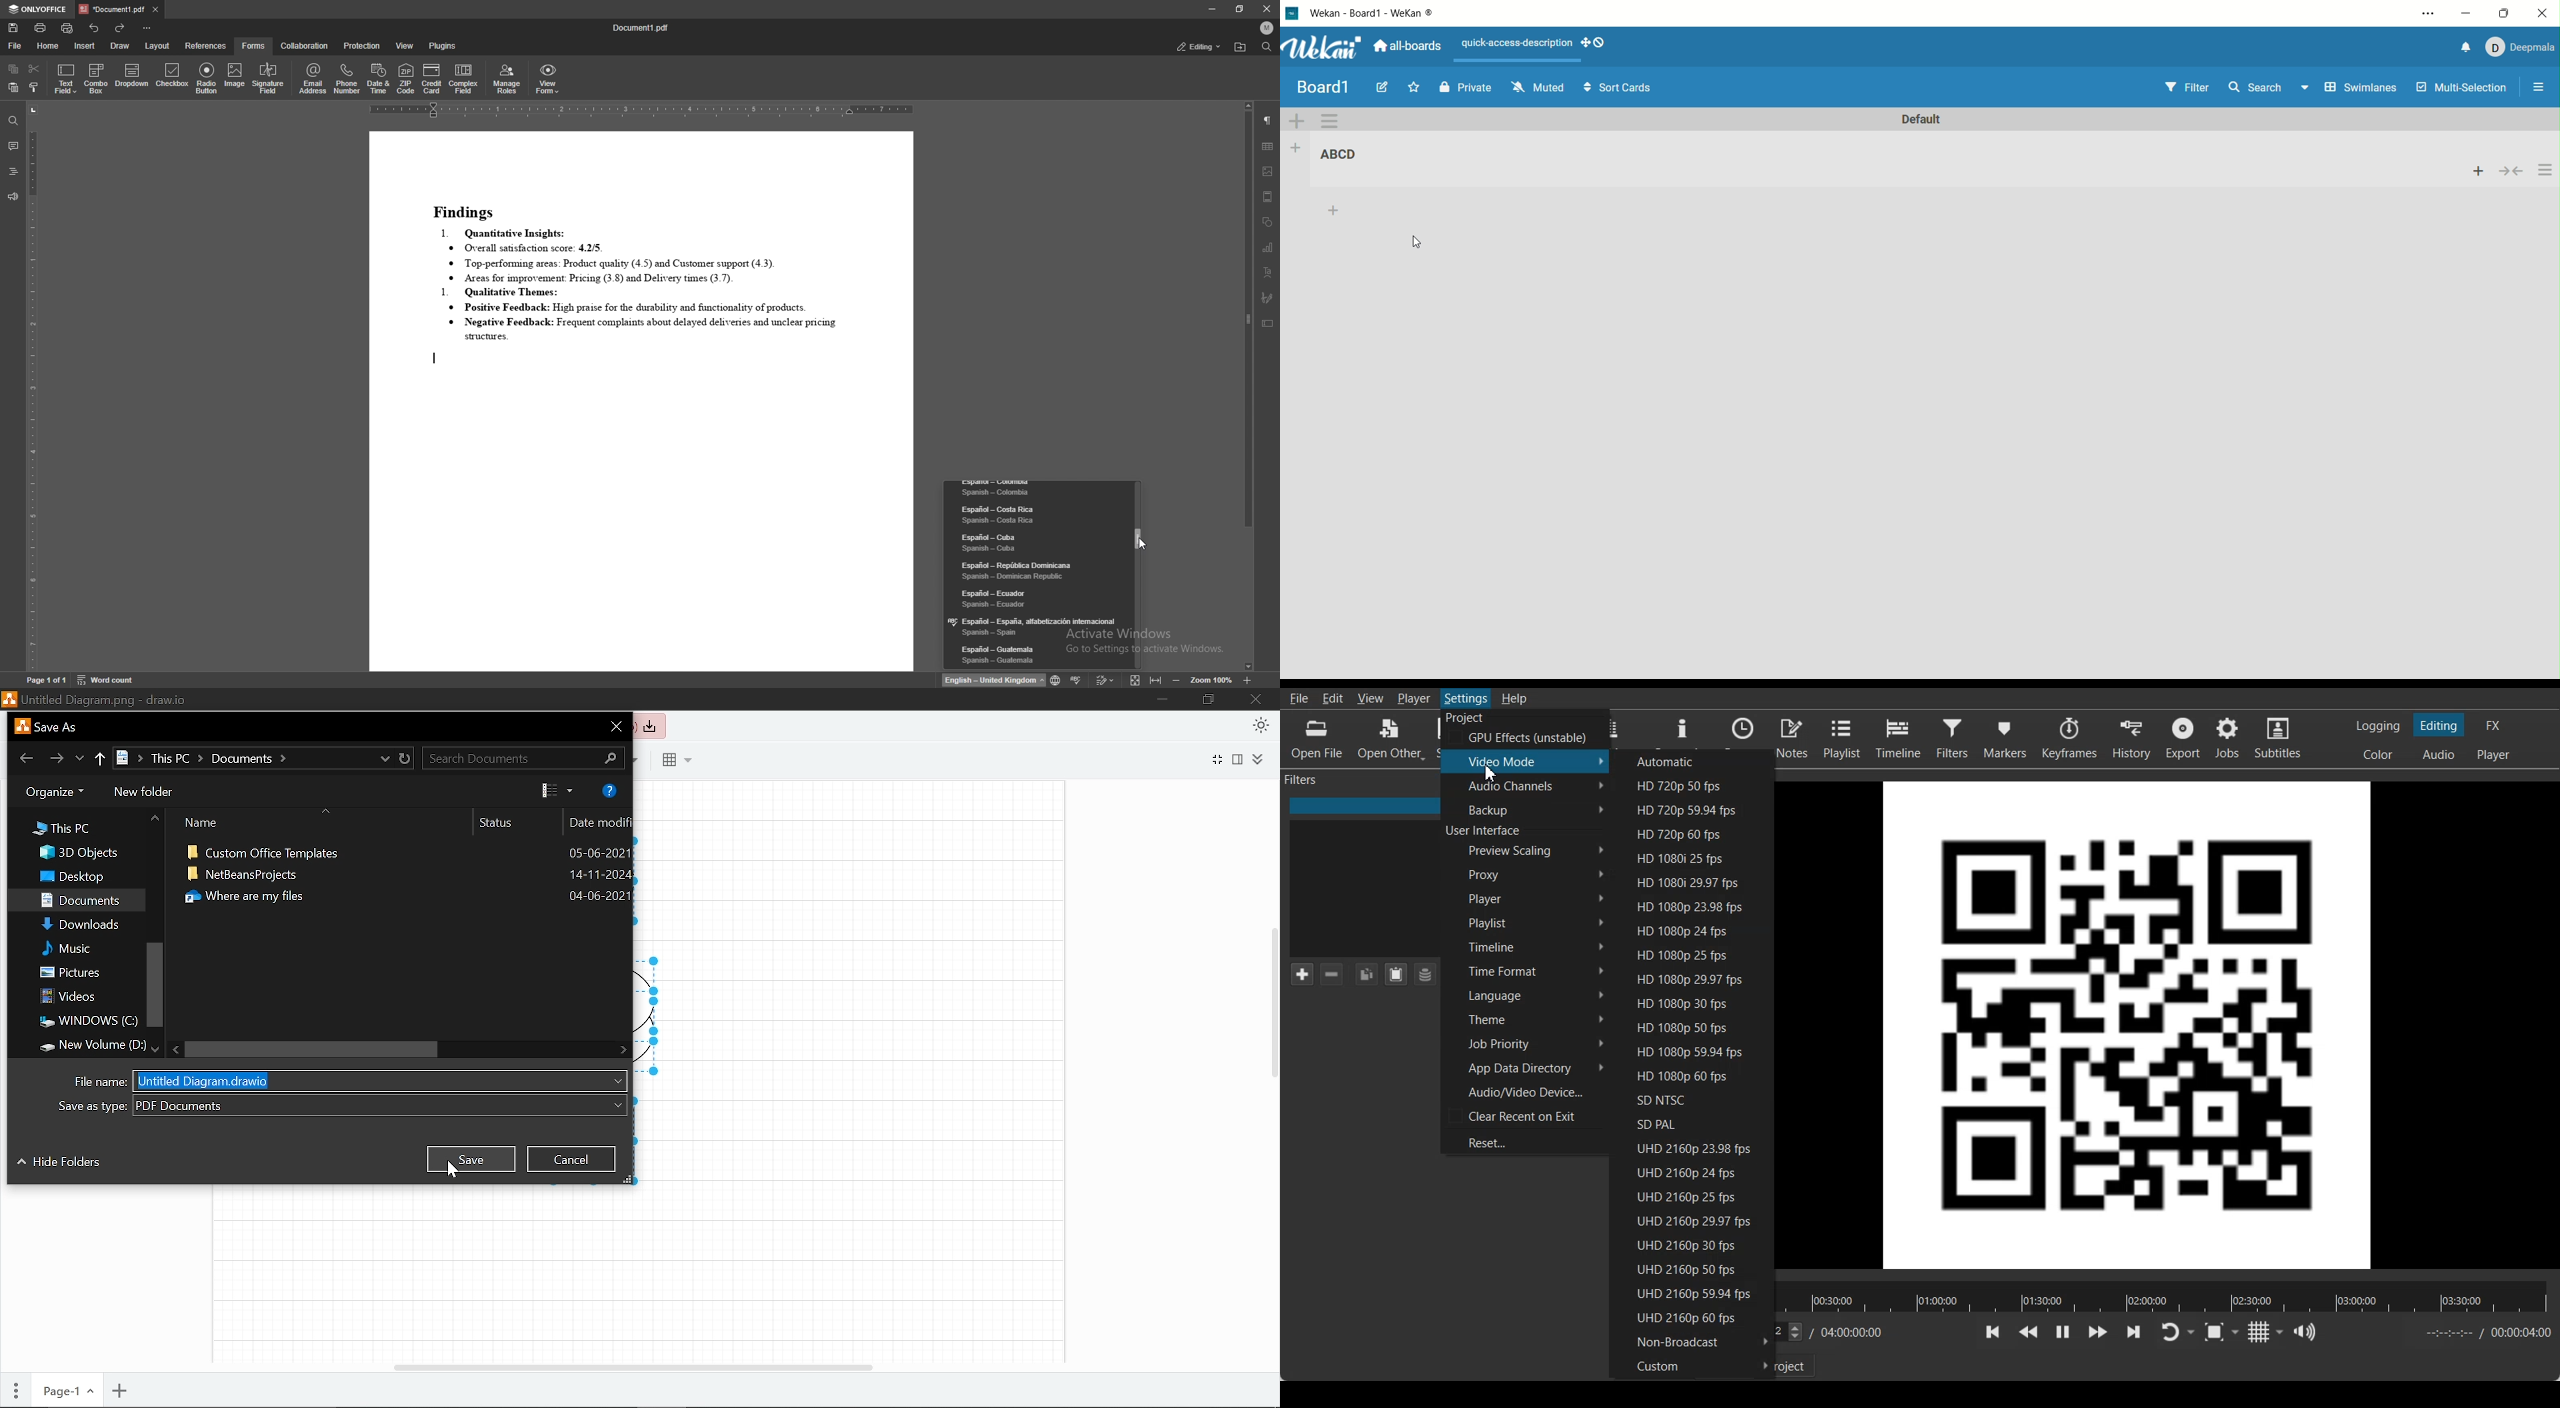 The height and width of the screenshot is (1428, 2576). I want to click on minimize, so click(2468, 15).